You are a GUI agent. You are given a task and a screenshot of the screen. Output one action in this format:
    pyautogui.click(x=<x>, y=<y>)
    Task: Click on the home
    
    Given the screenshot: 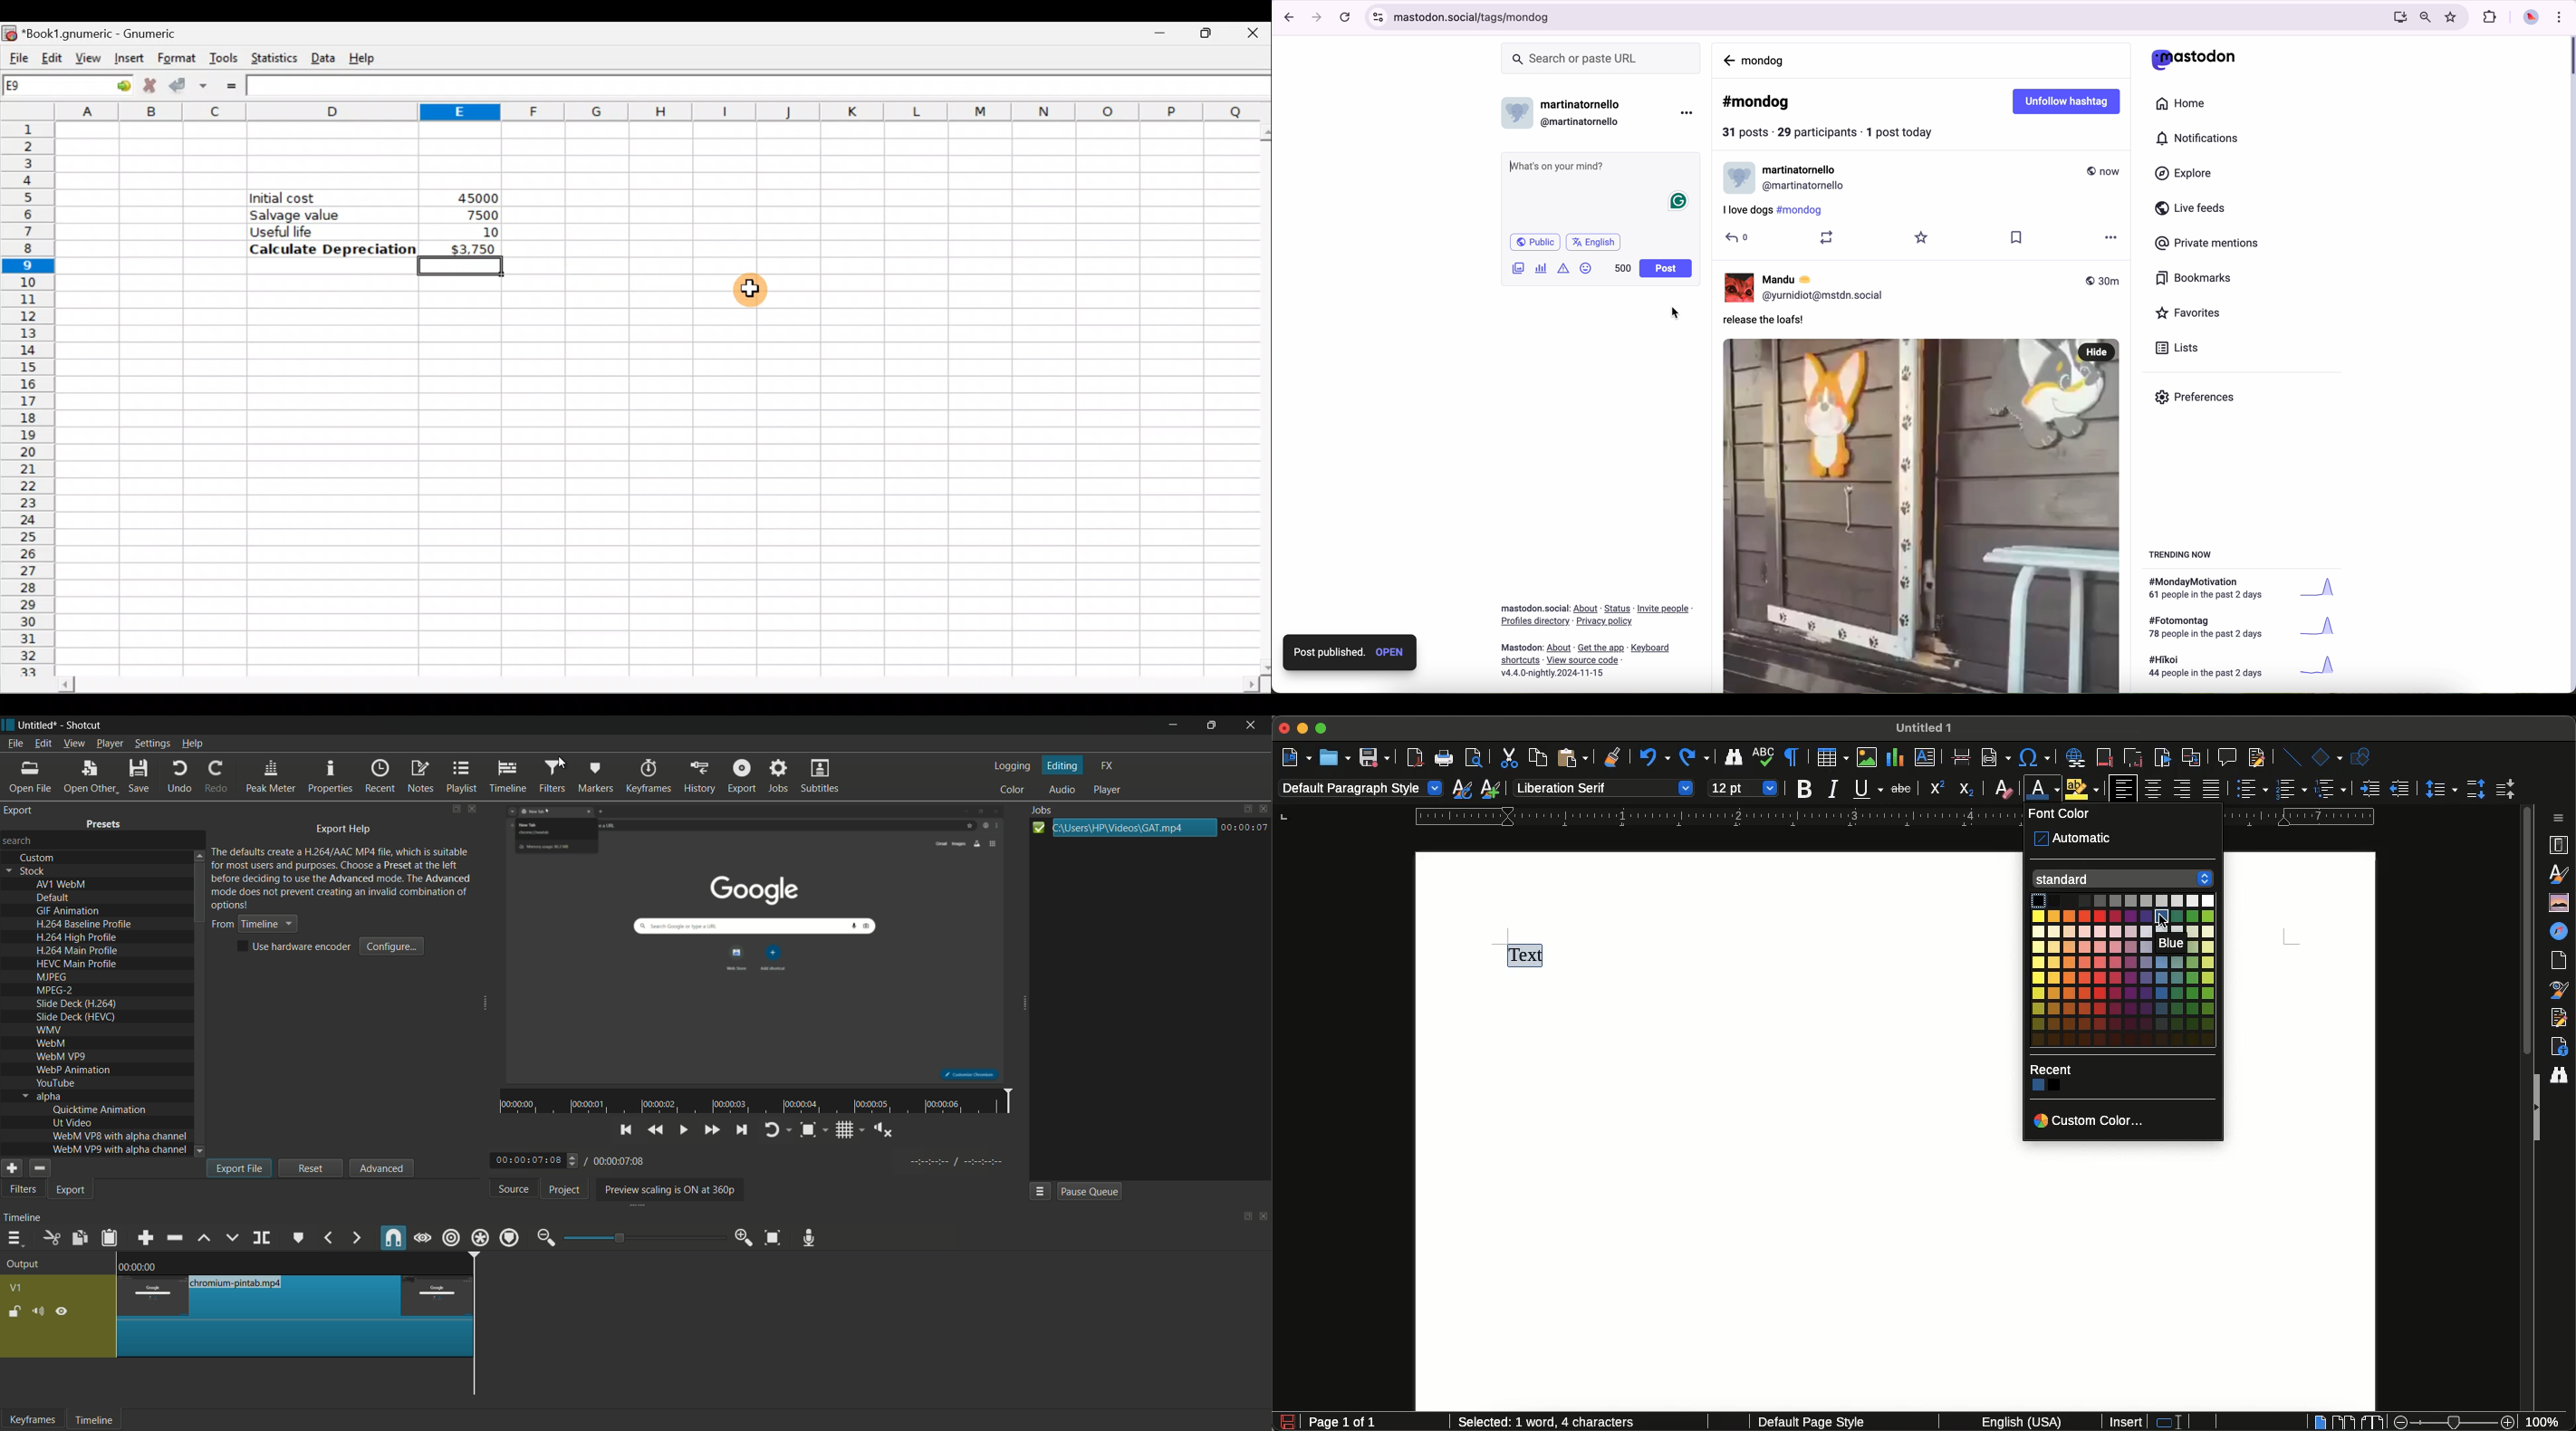 What is the action you would take?
    pyautogui.click(x=2182, y=102)
    